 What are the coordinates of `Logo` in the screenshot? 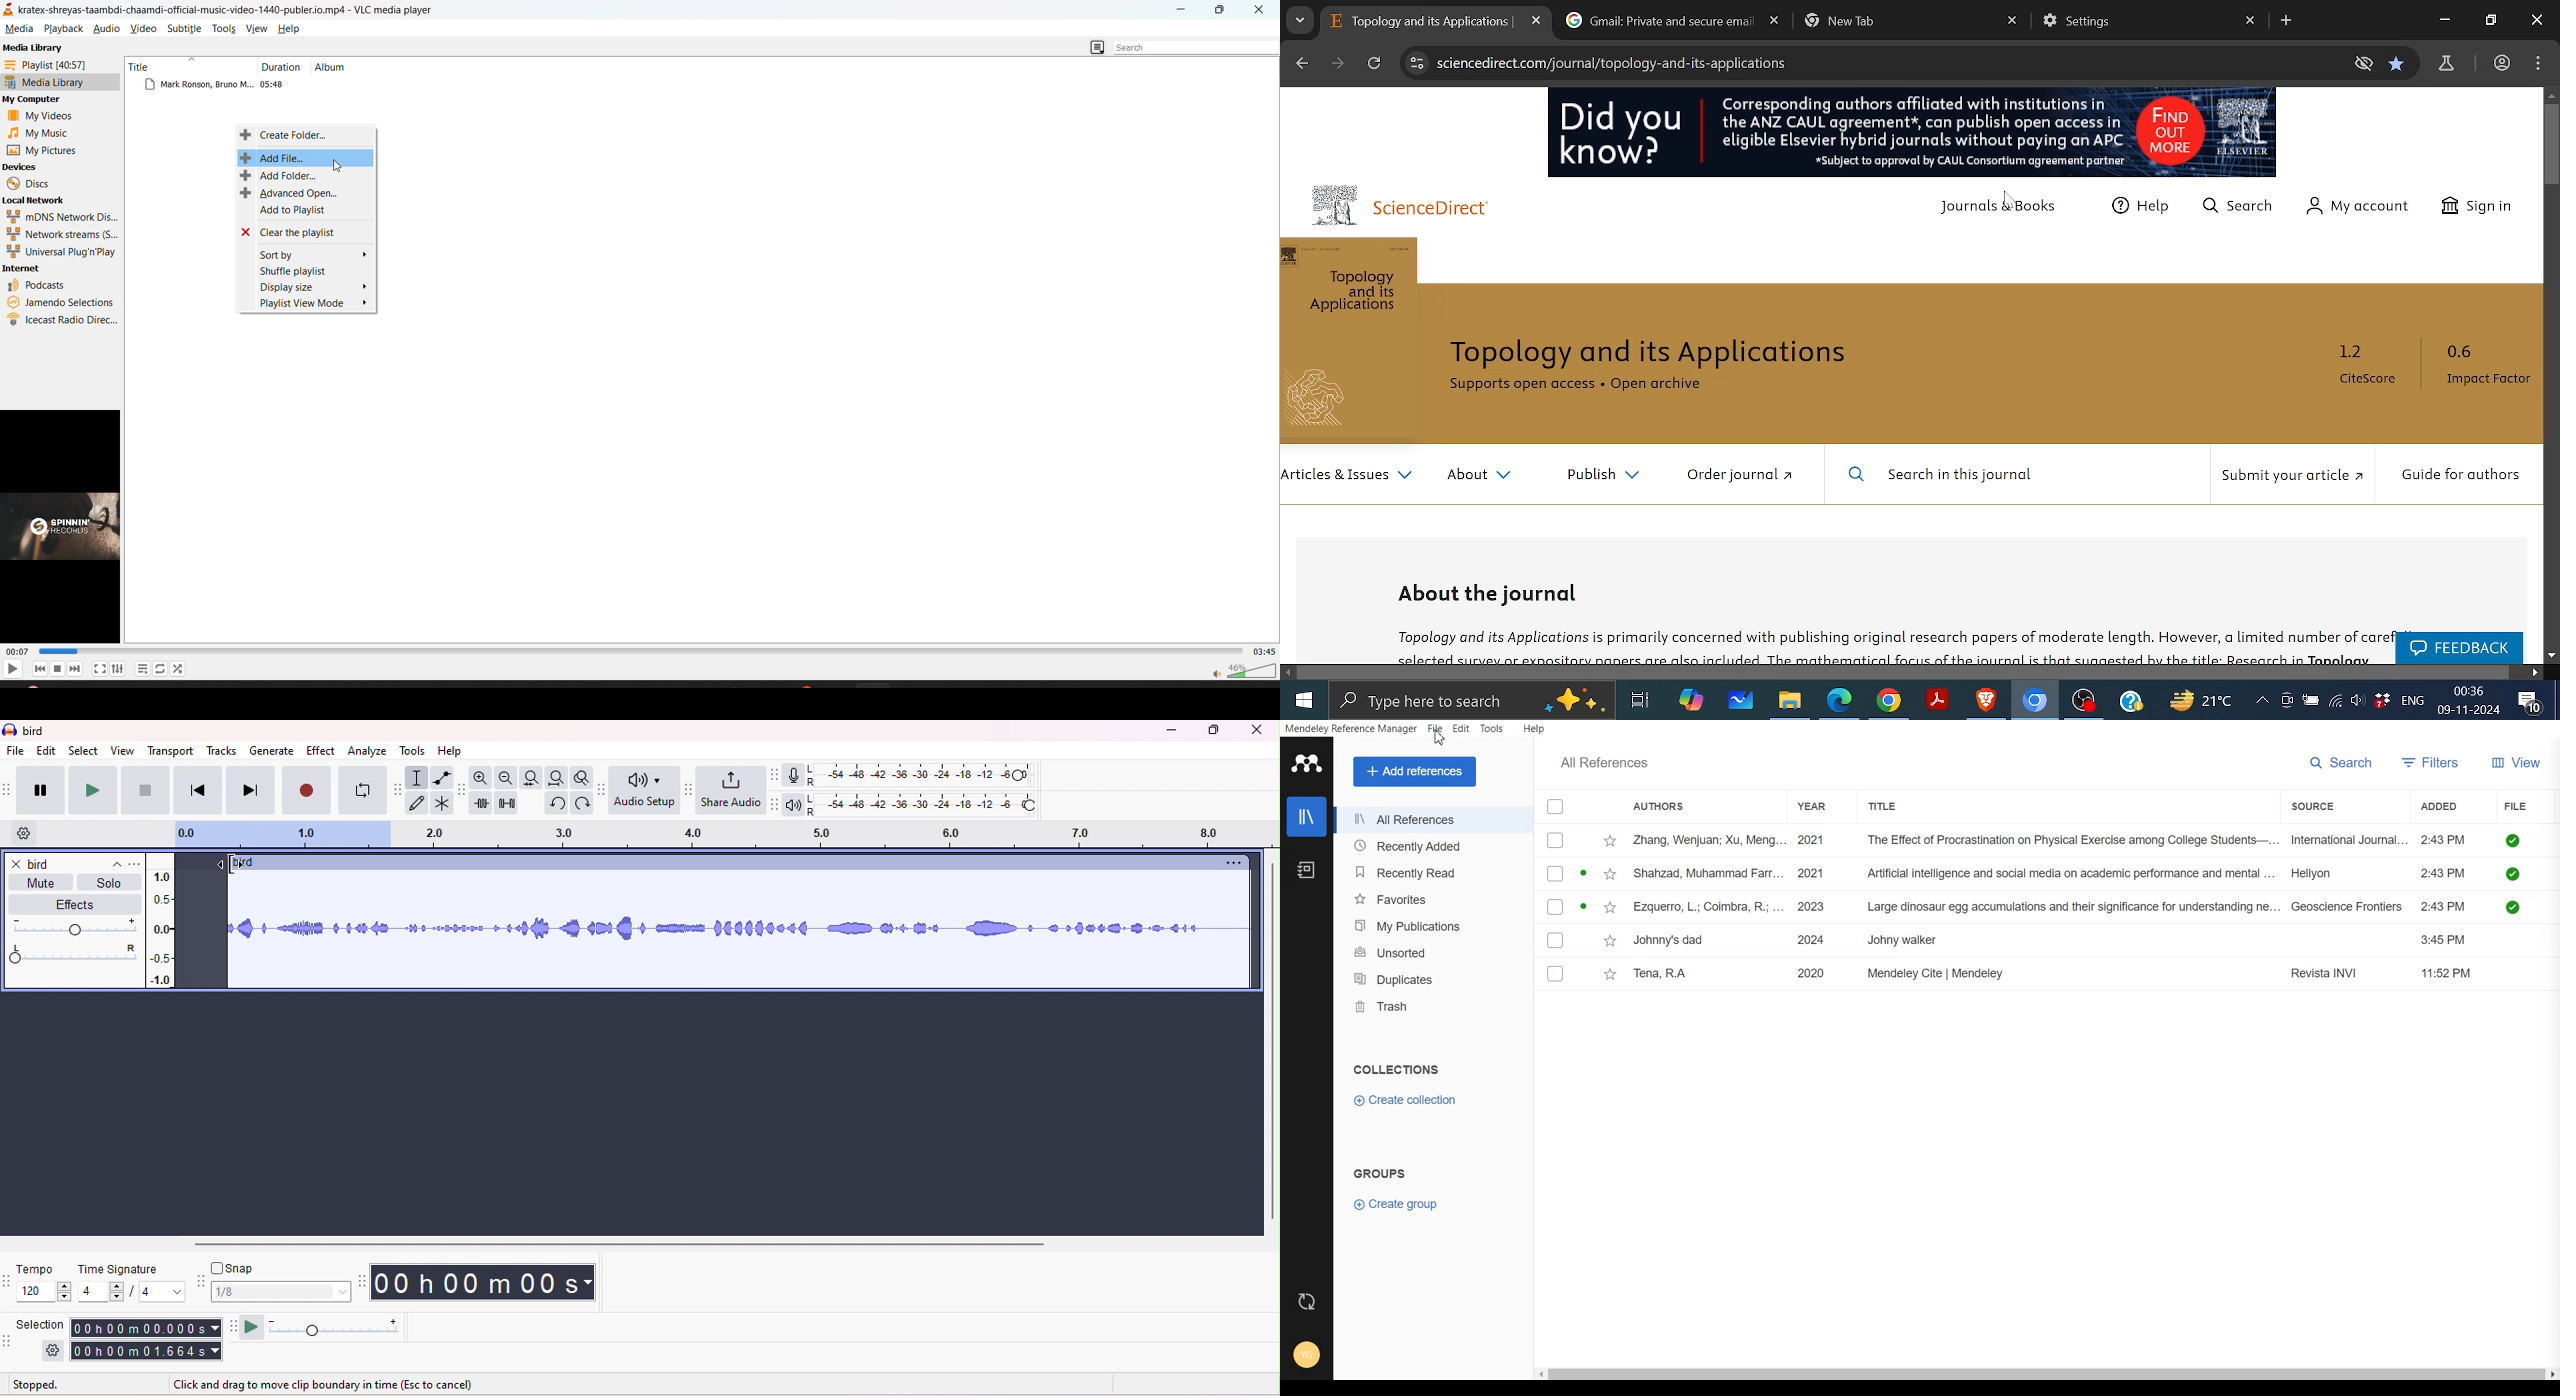 It's located at (1305, 763).